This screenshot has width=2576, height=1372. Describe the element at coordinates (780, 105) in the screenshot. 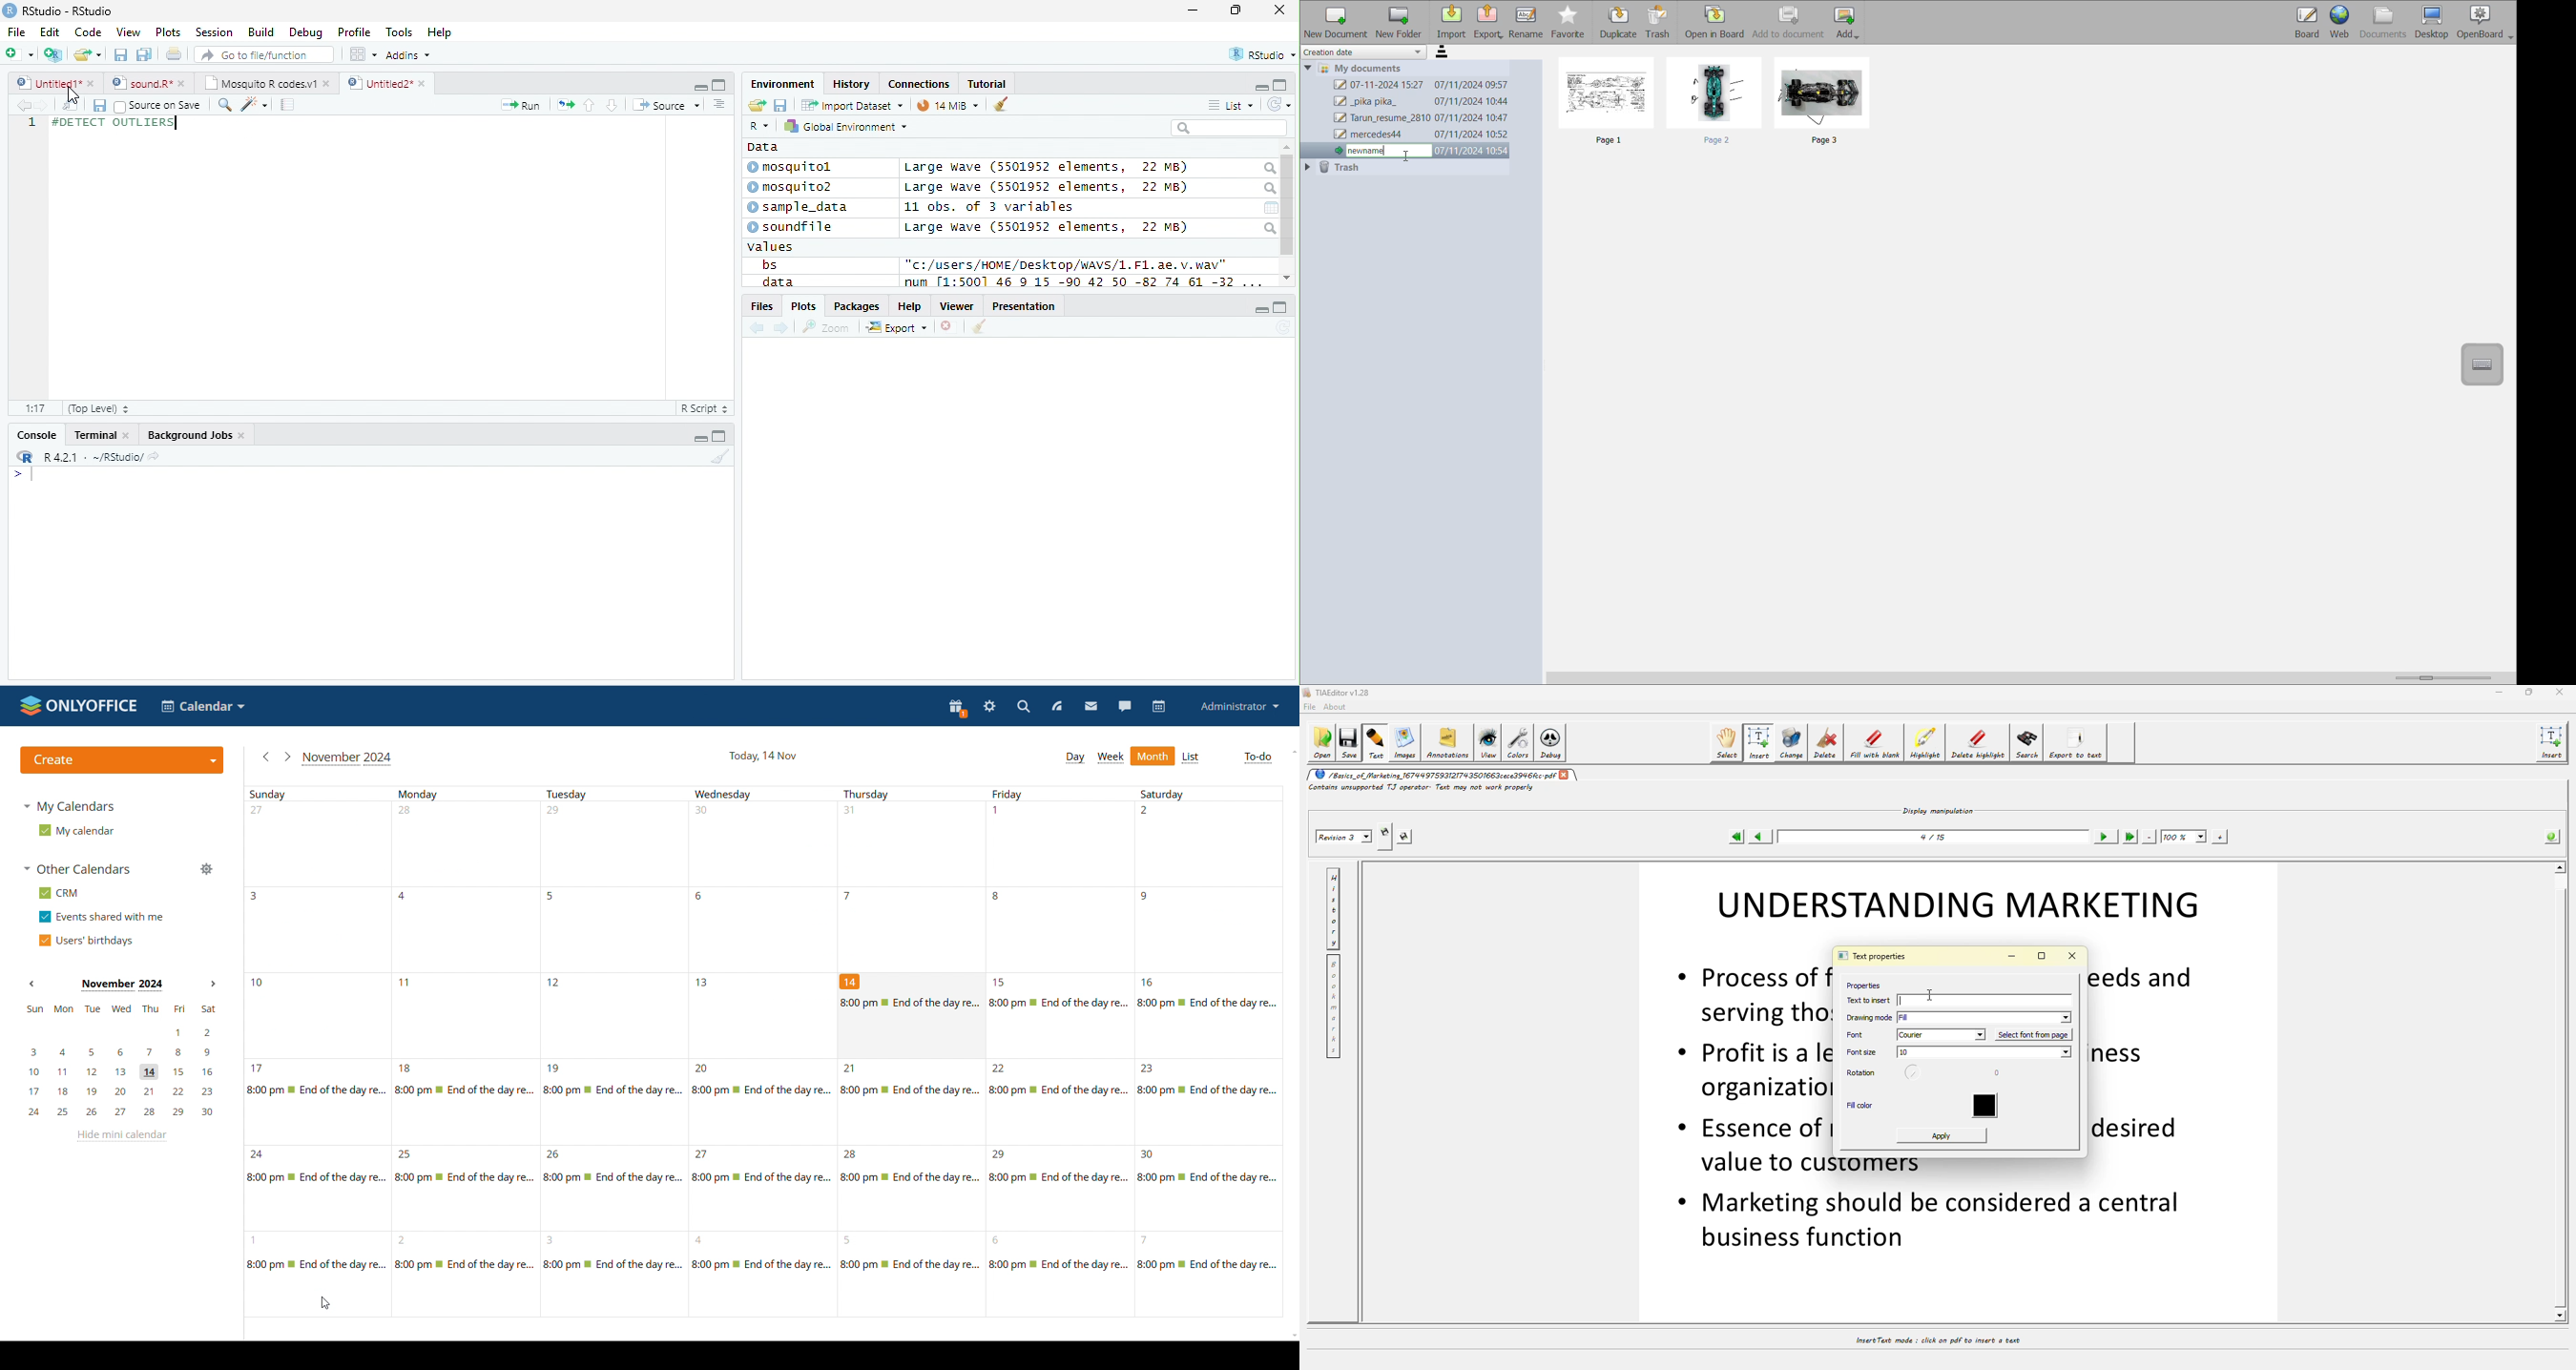

I see `Save` at that location.